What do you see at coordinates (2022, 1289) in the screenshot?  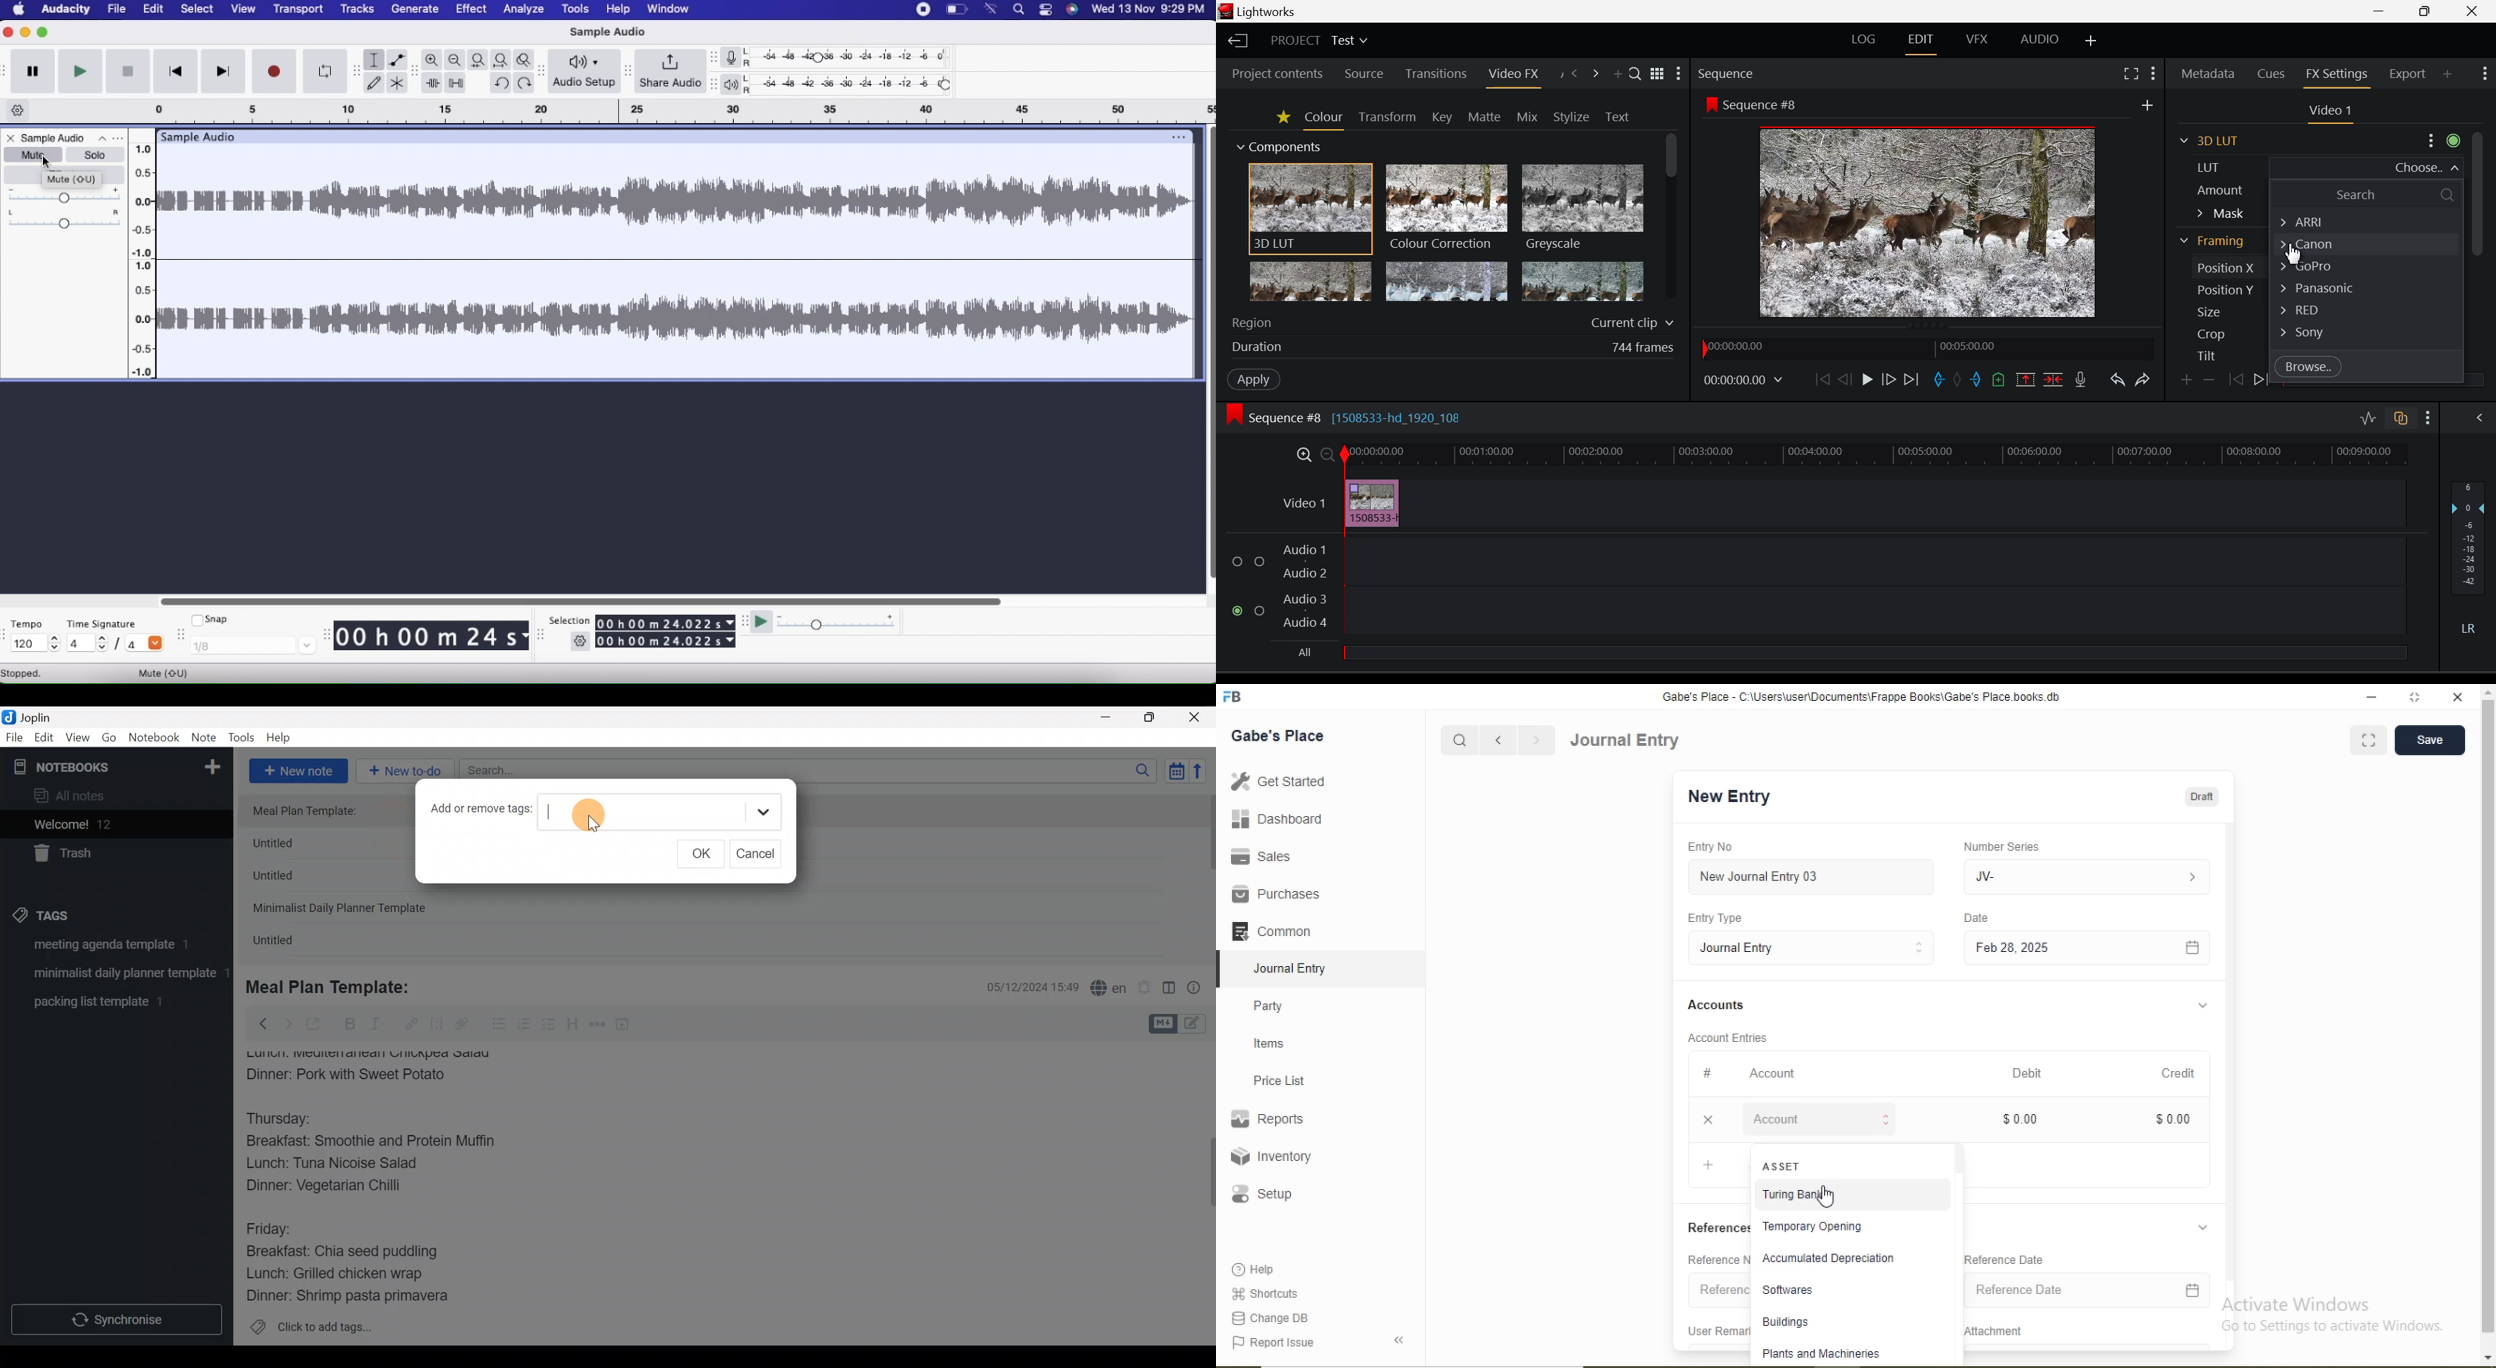 I see `Reference Date` at bounding box center [2022, 1289].